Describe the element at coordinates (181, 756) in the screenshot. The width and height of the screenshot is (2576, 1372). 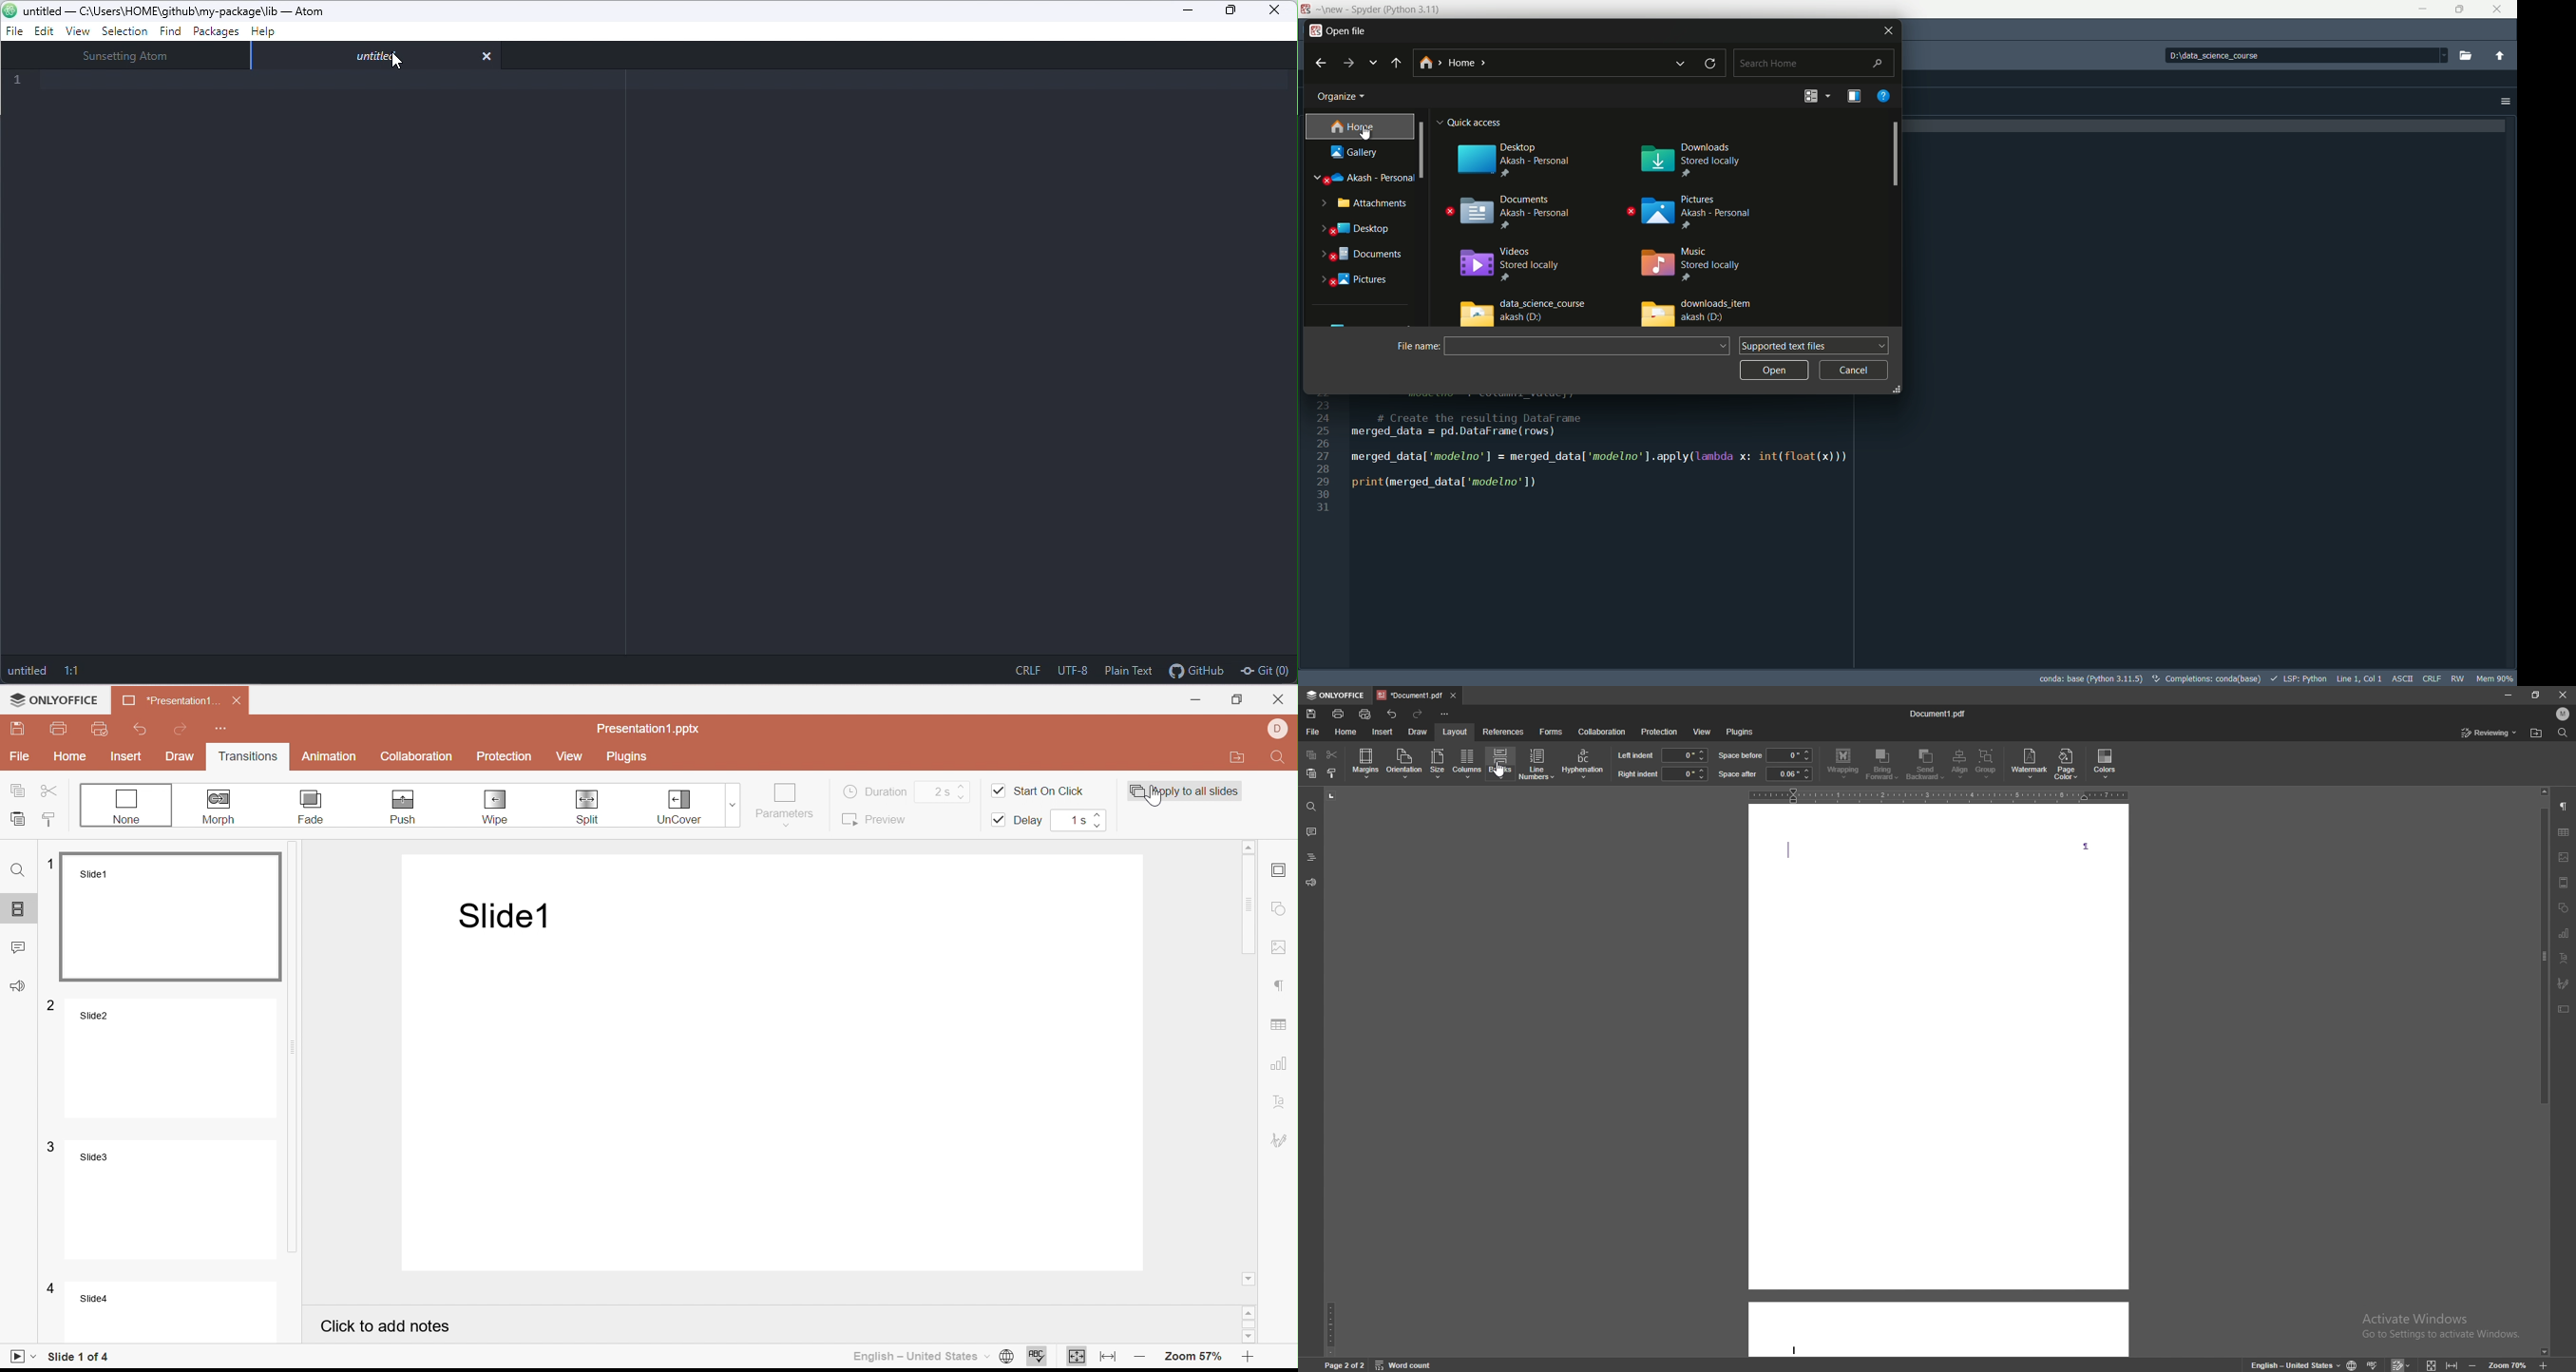
I see `Draw` at that location.